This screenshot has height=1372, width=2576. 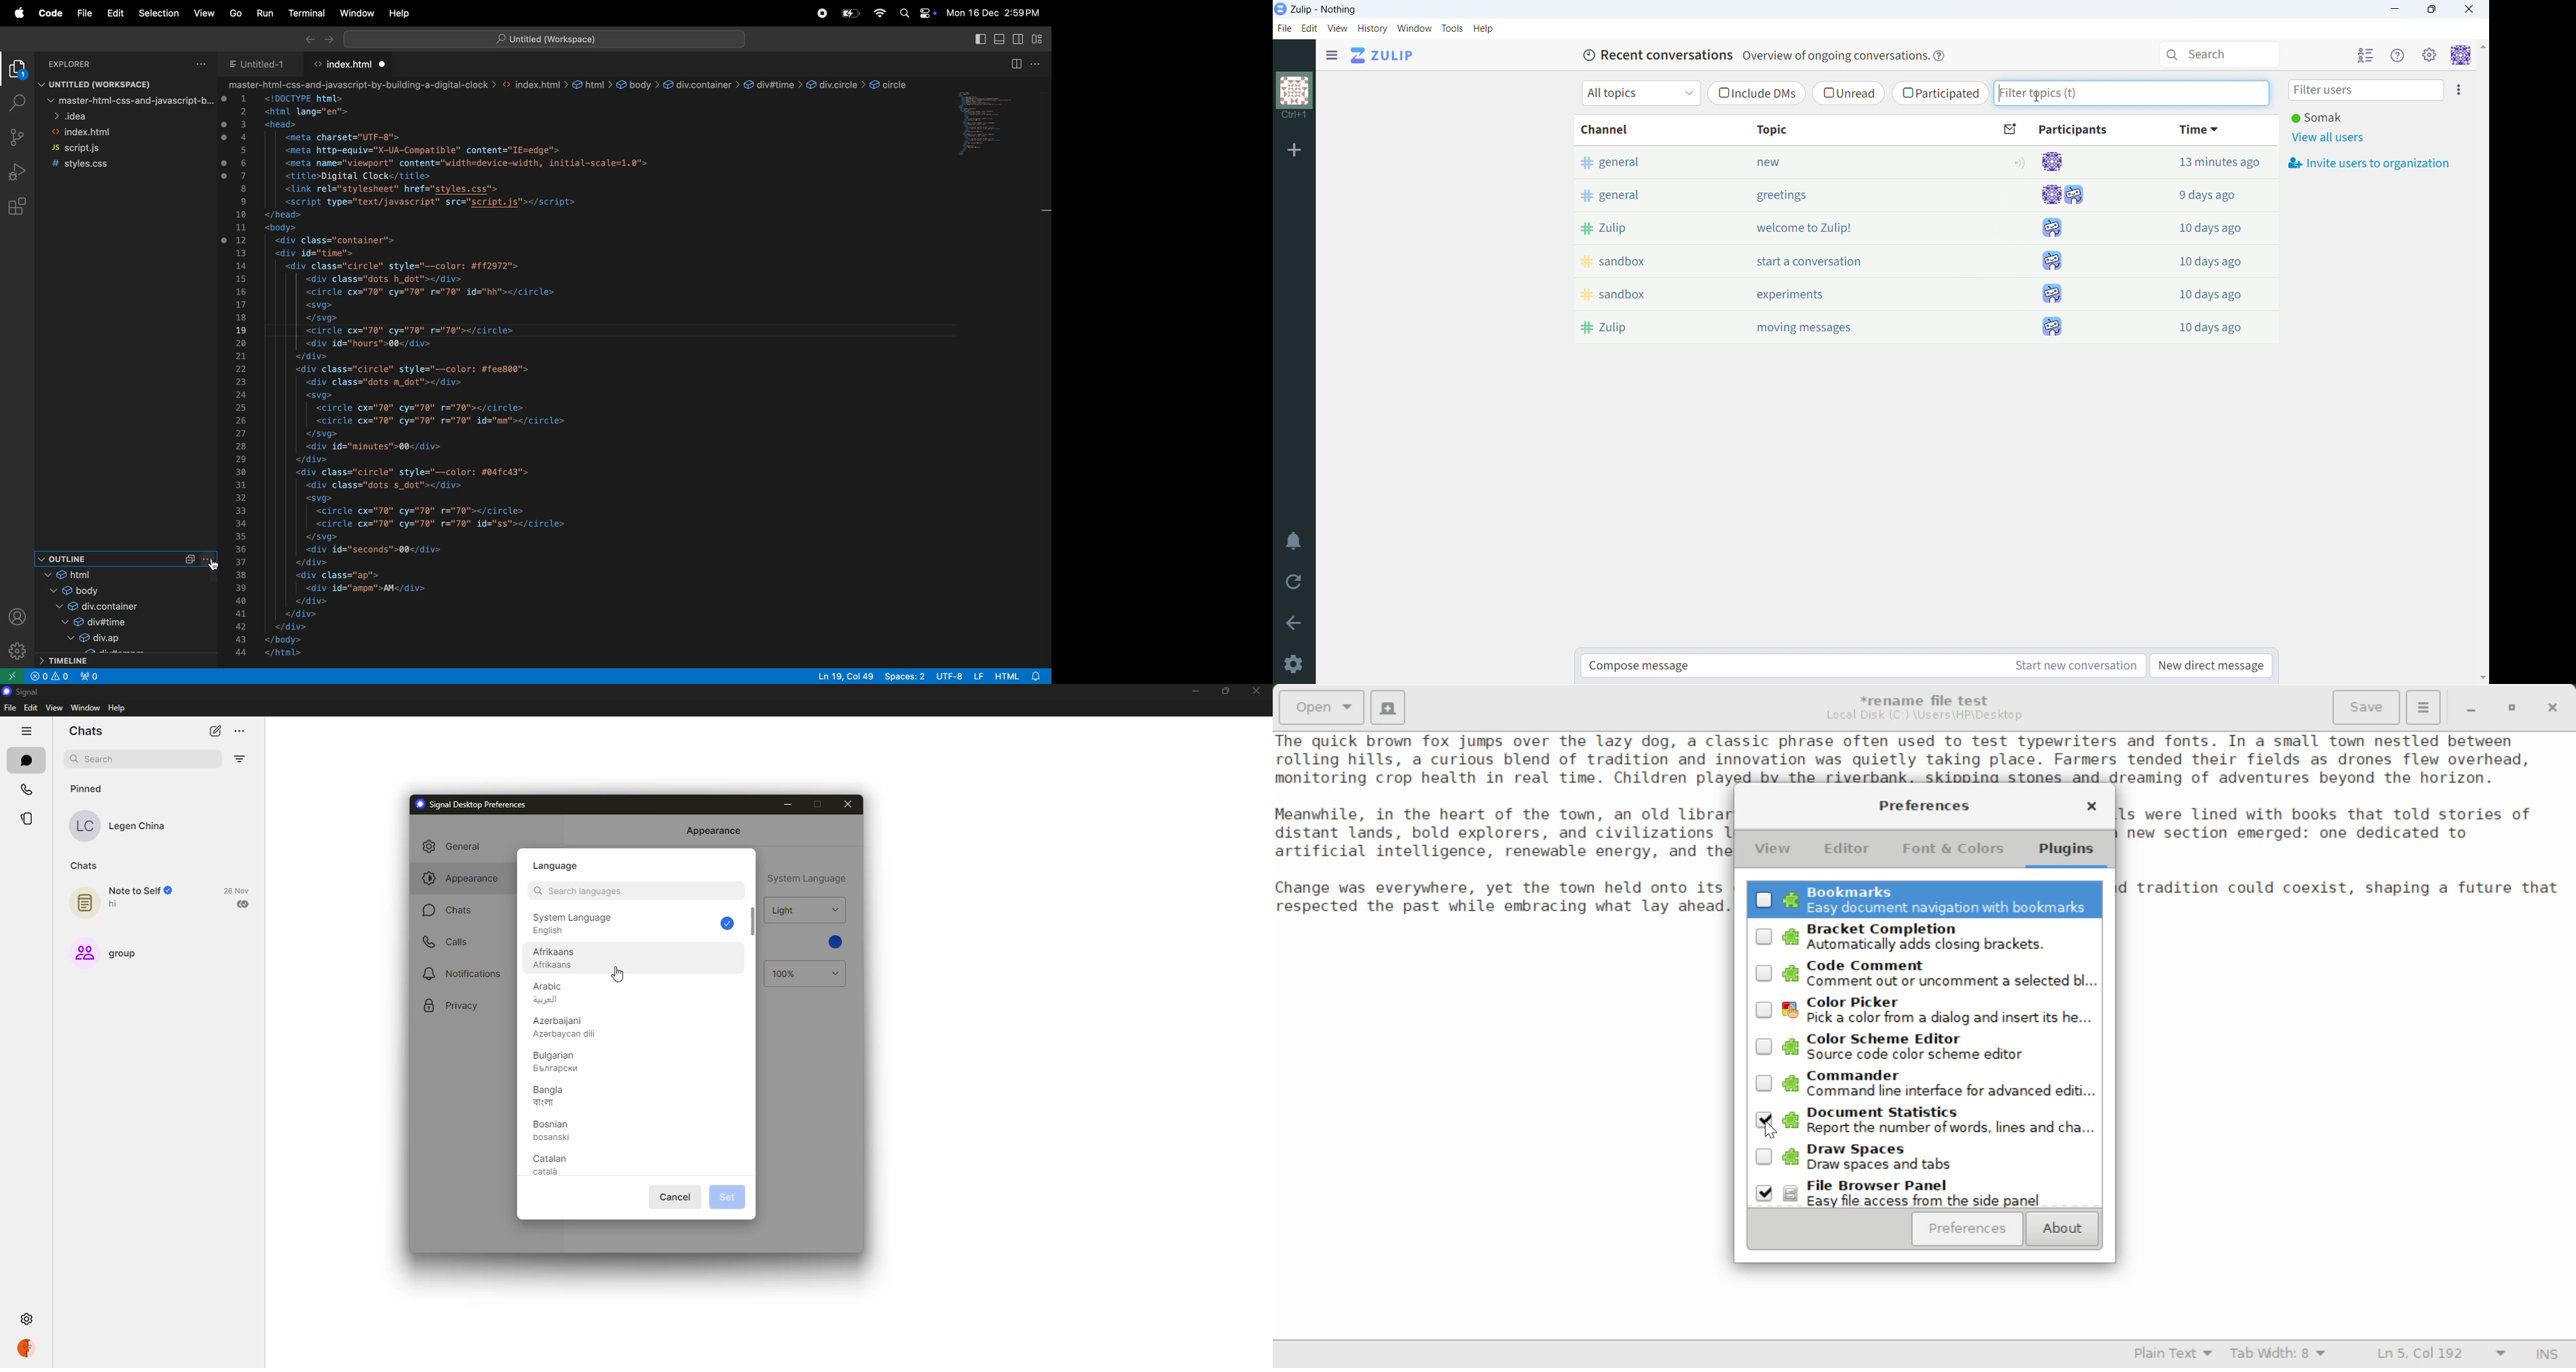 I want to click on greetings, so click(x=1852, y=195).